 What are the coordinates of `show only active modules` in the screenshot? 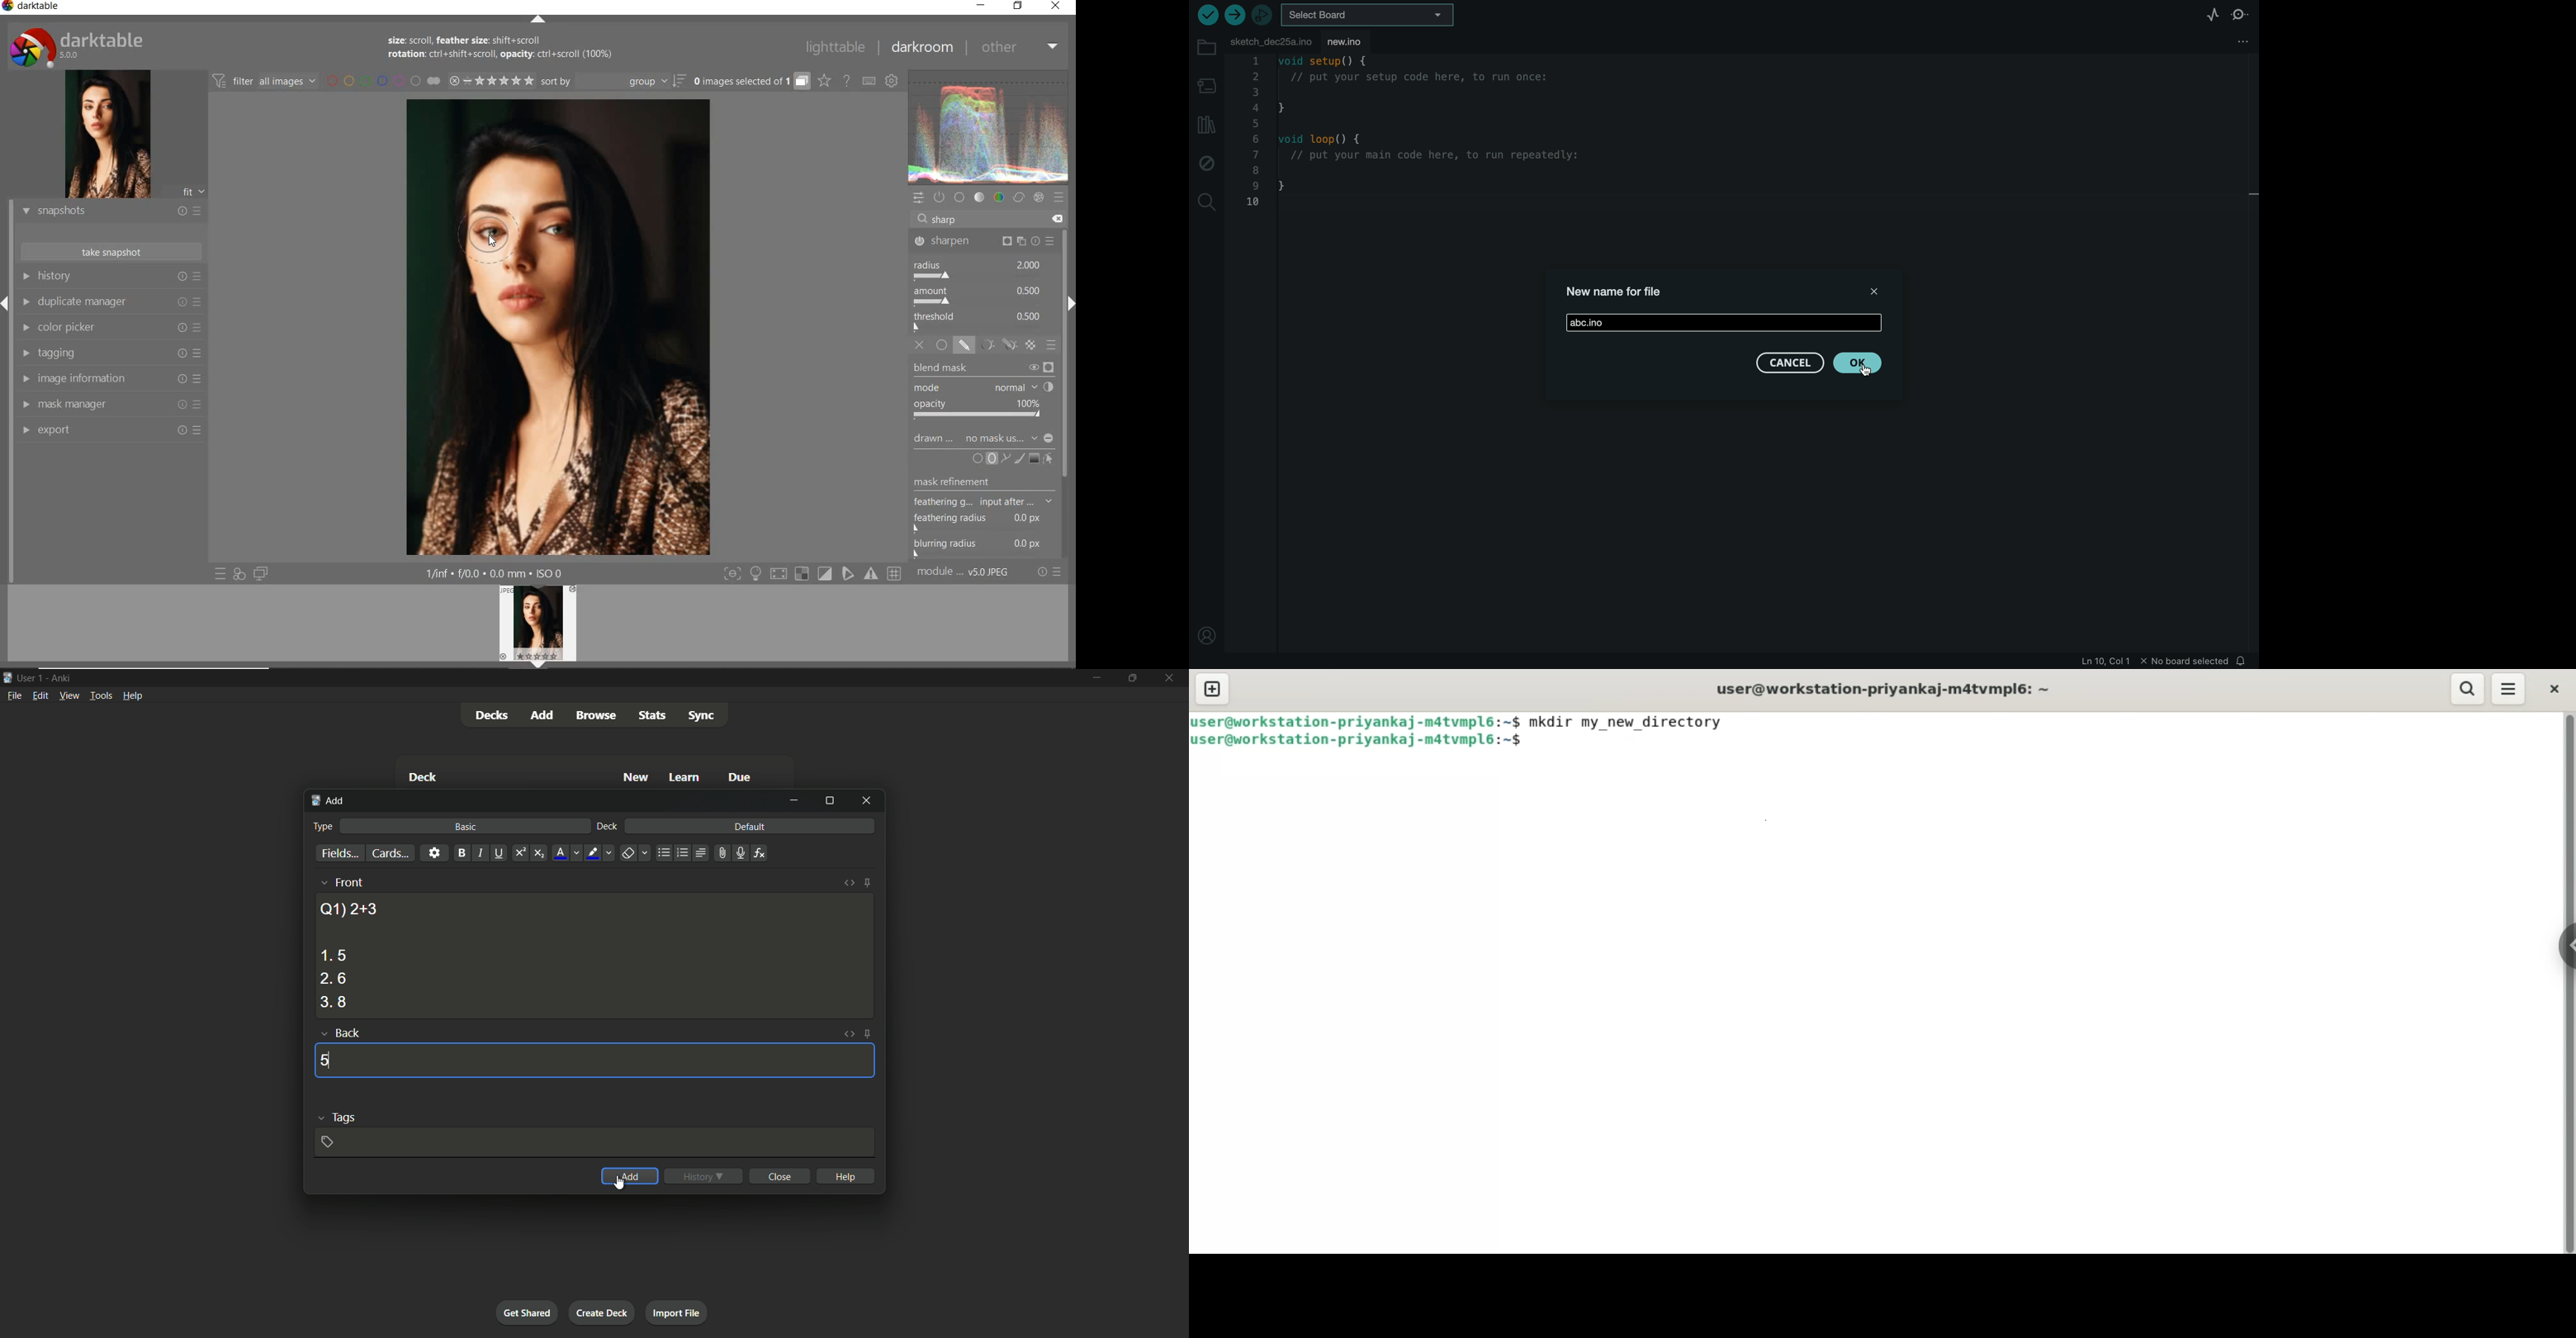 It's located at (941, 197).